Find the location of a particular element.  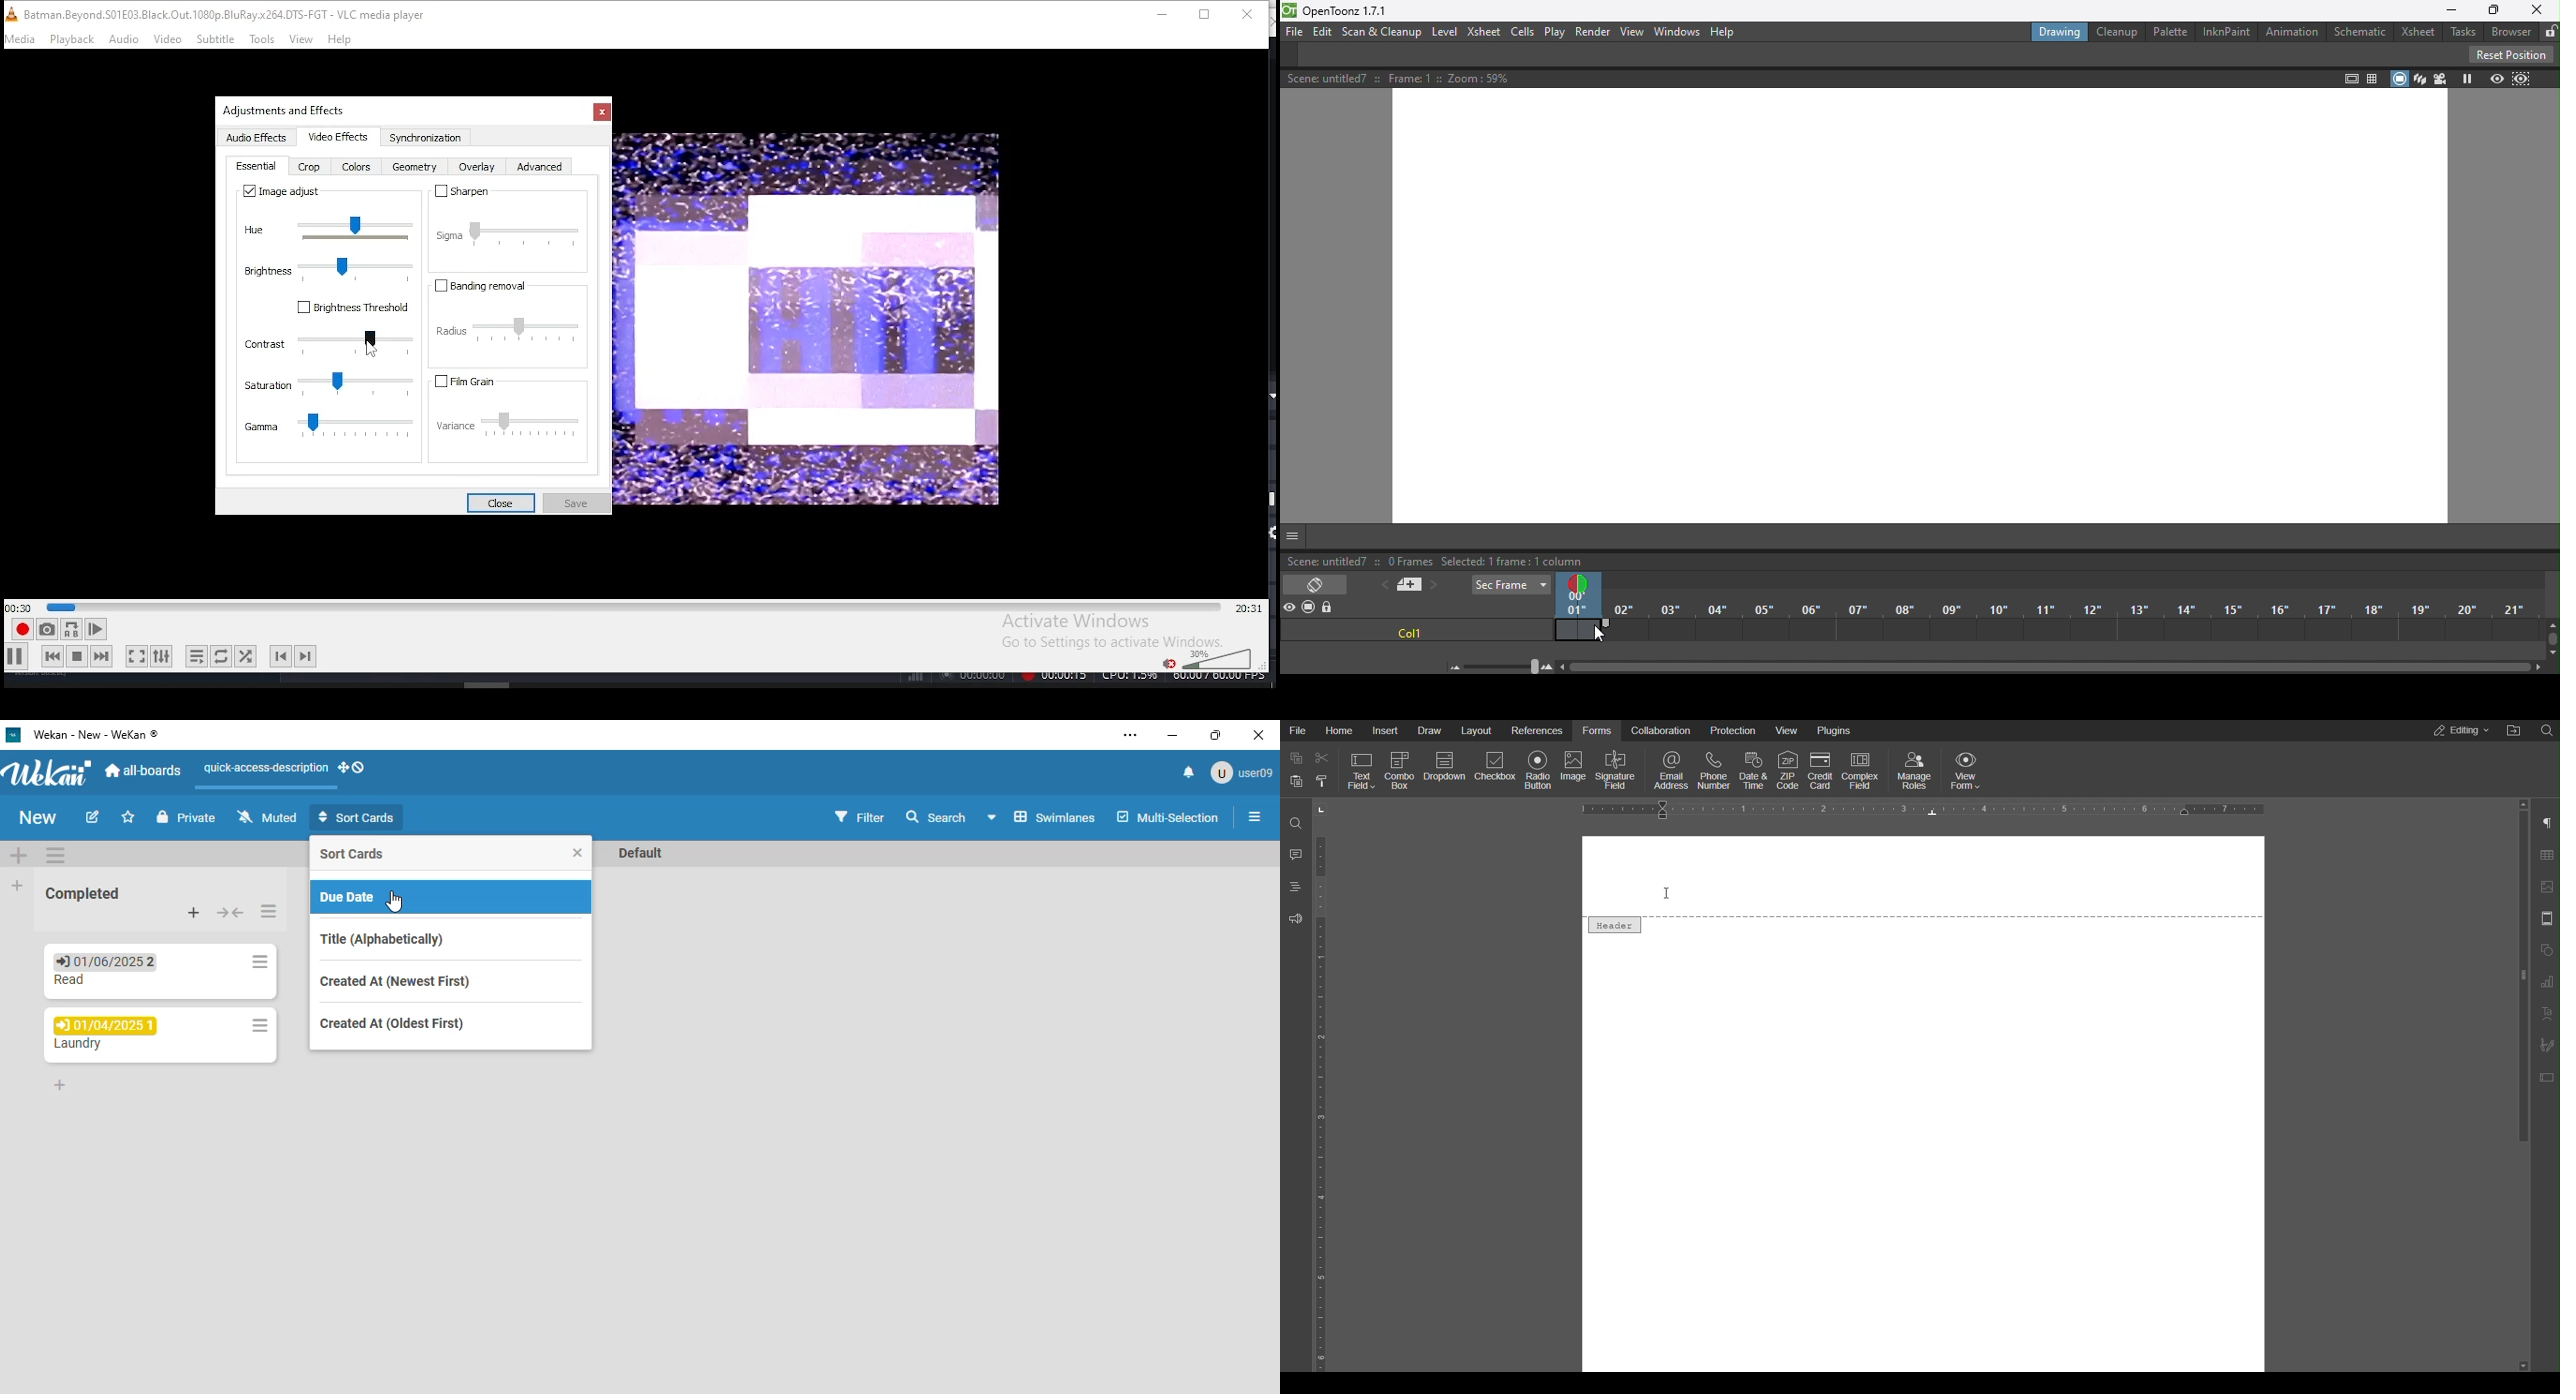

media is located at coordinates (21, 39).